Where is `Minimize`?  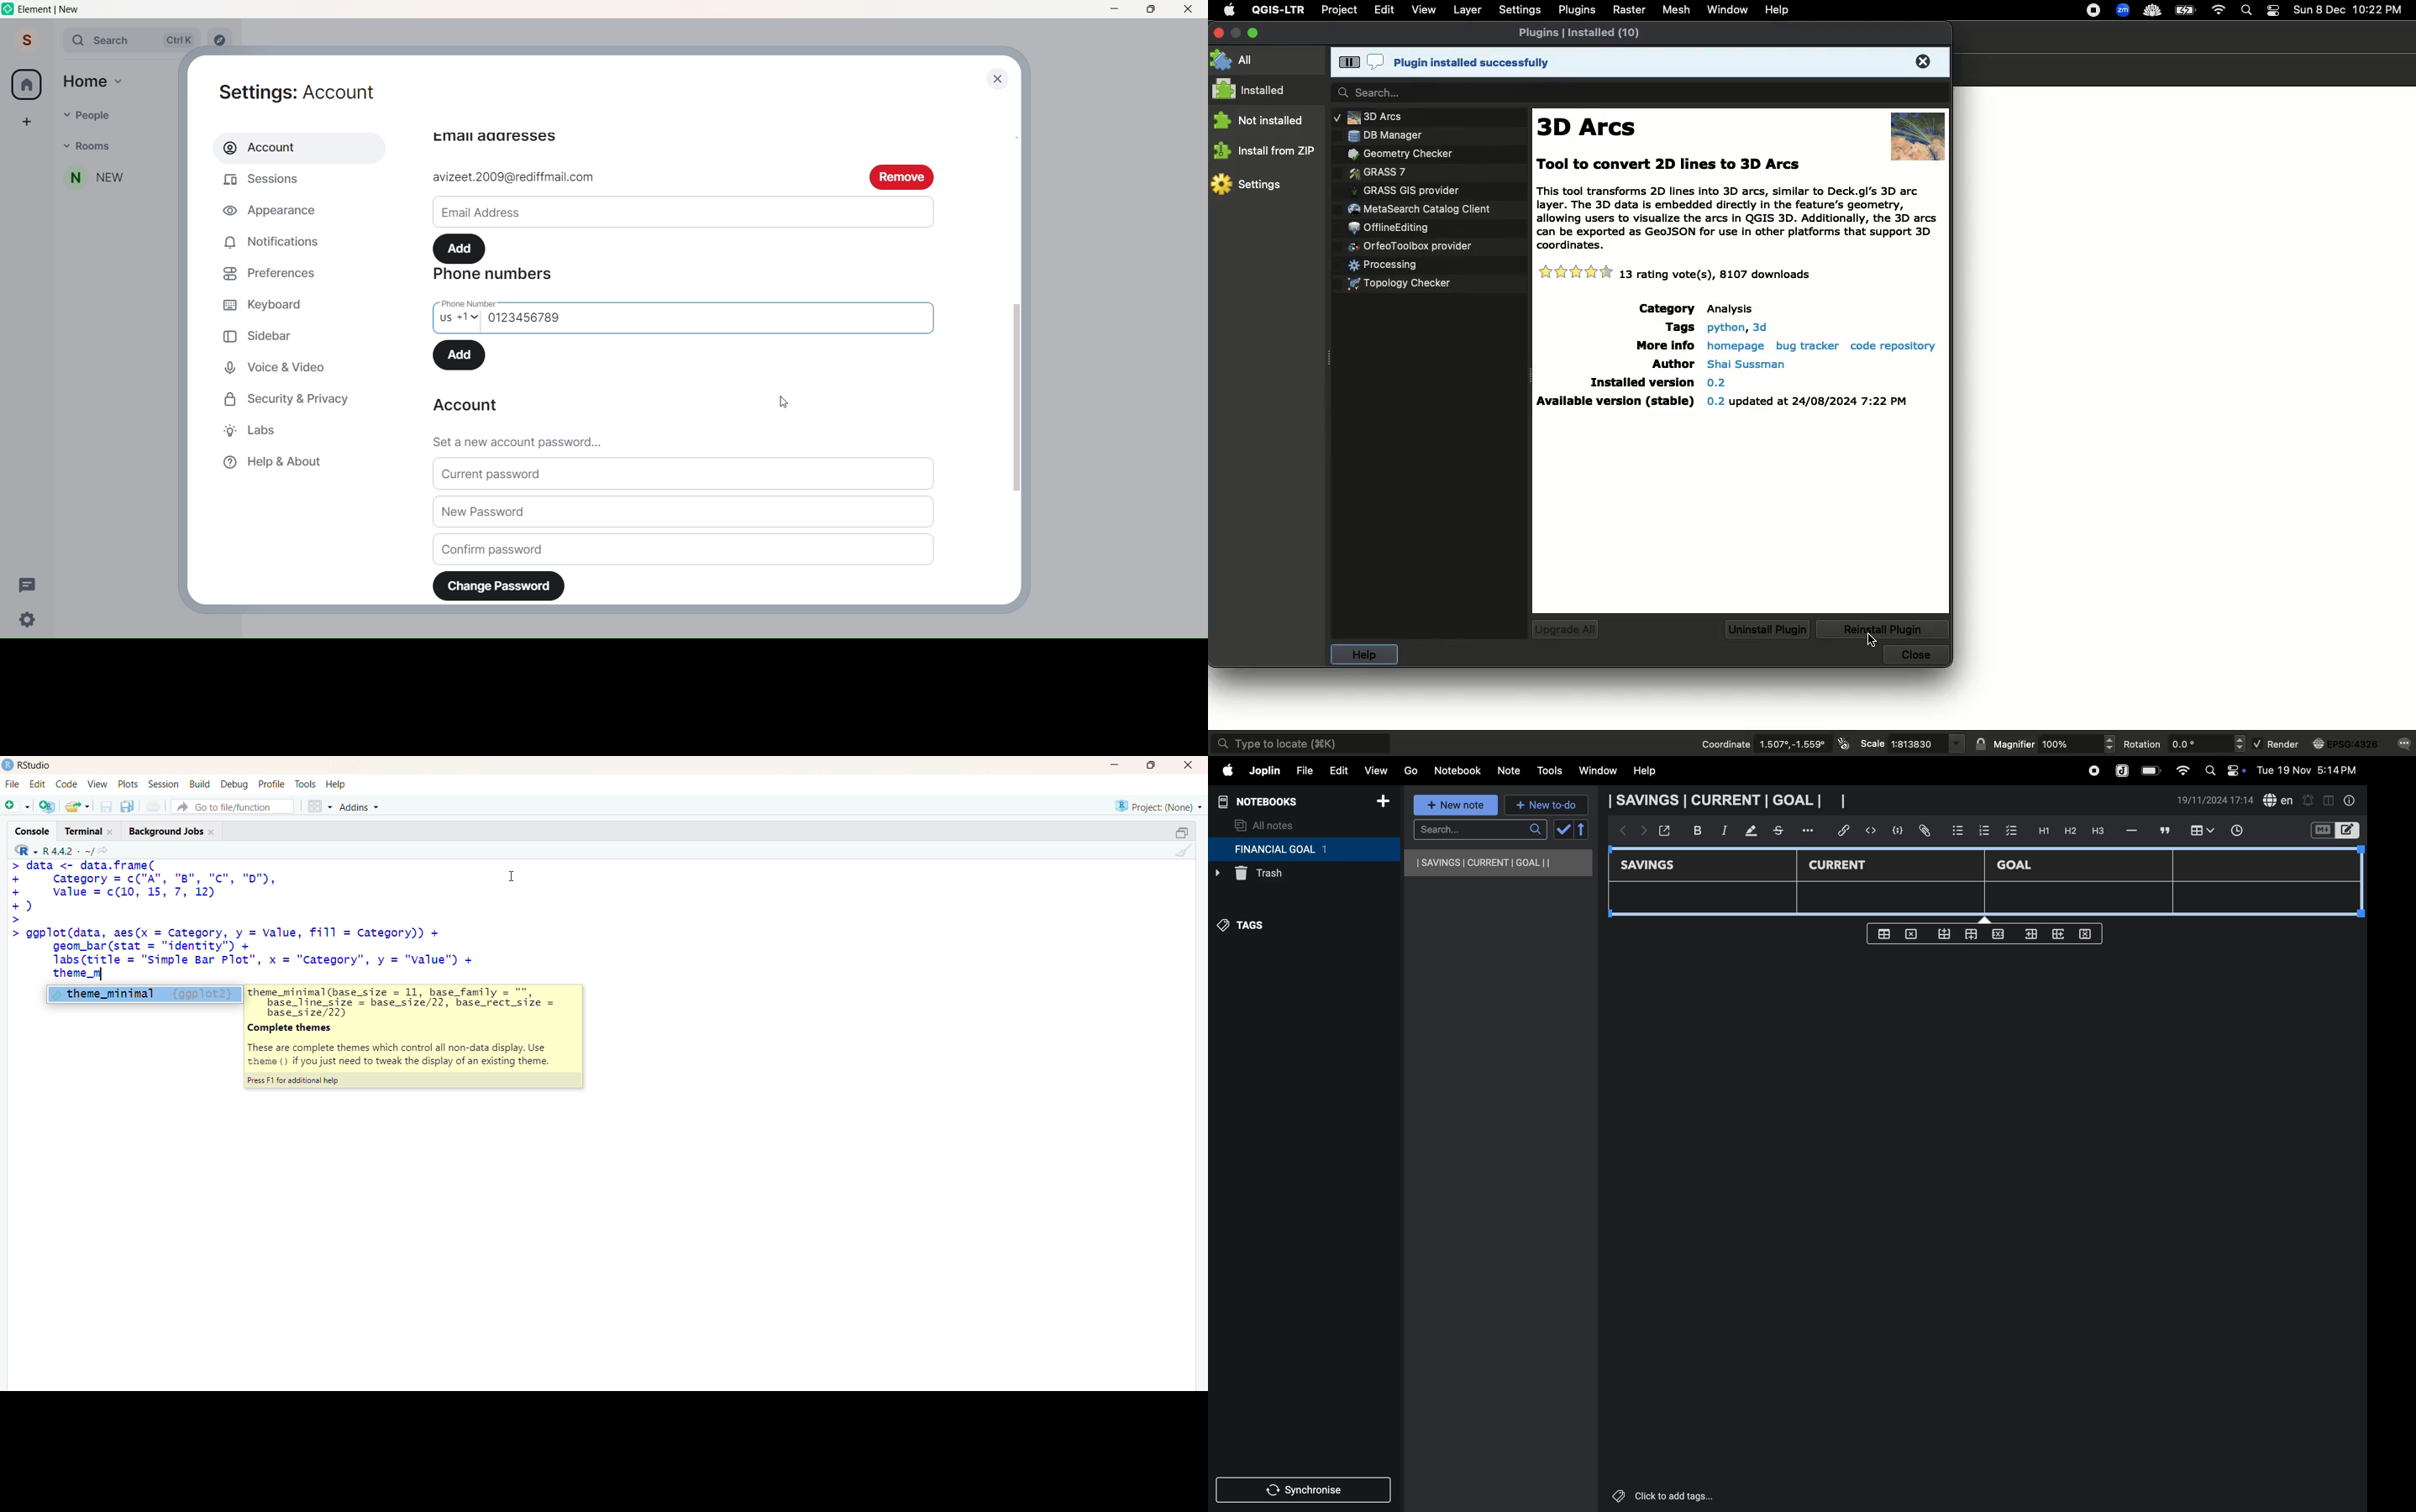
Minimize is located at coordinates (1114, 9).